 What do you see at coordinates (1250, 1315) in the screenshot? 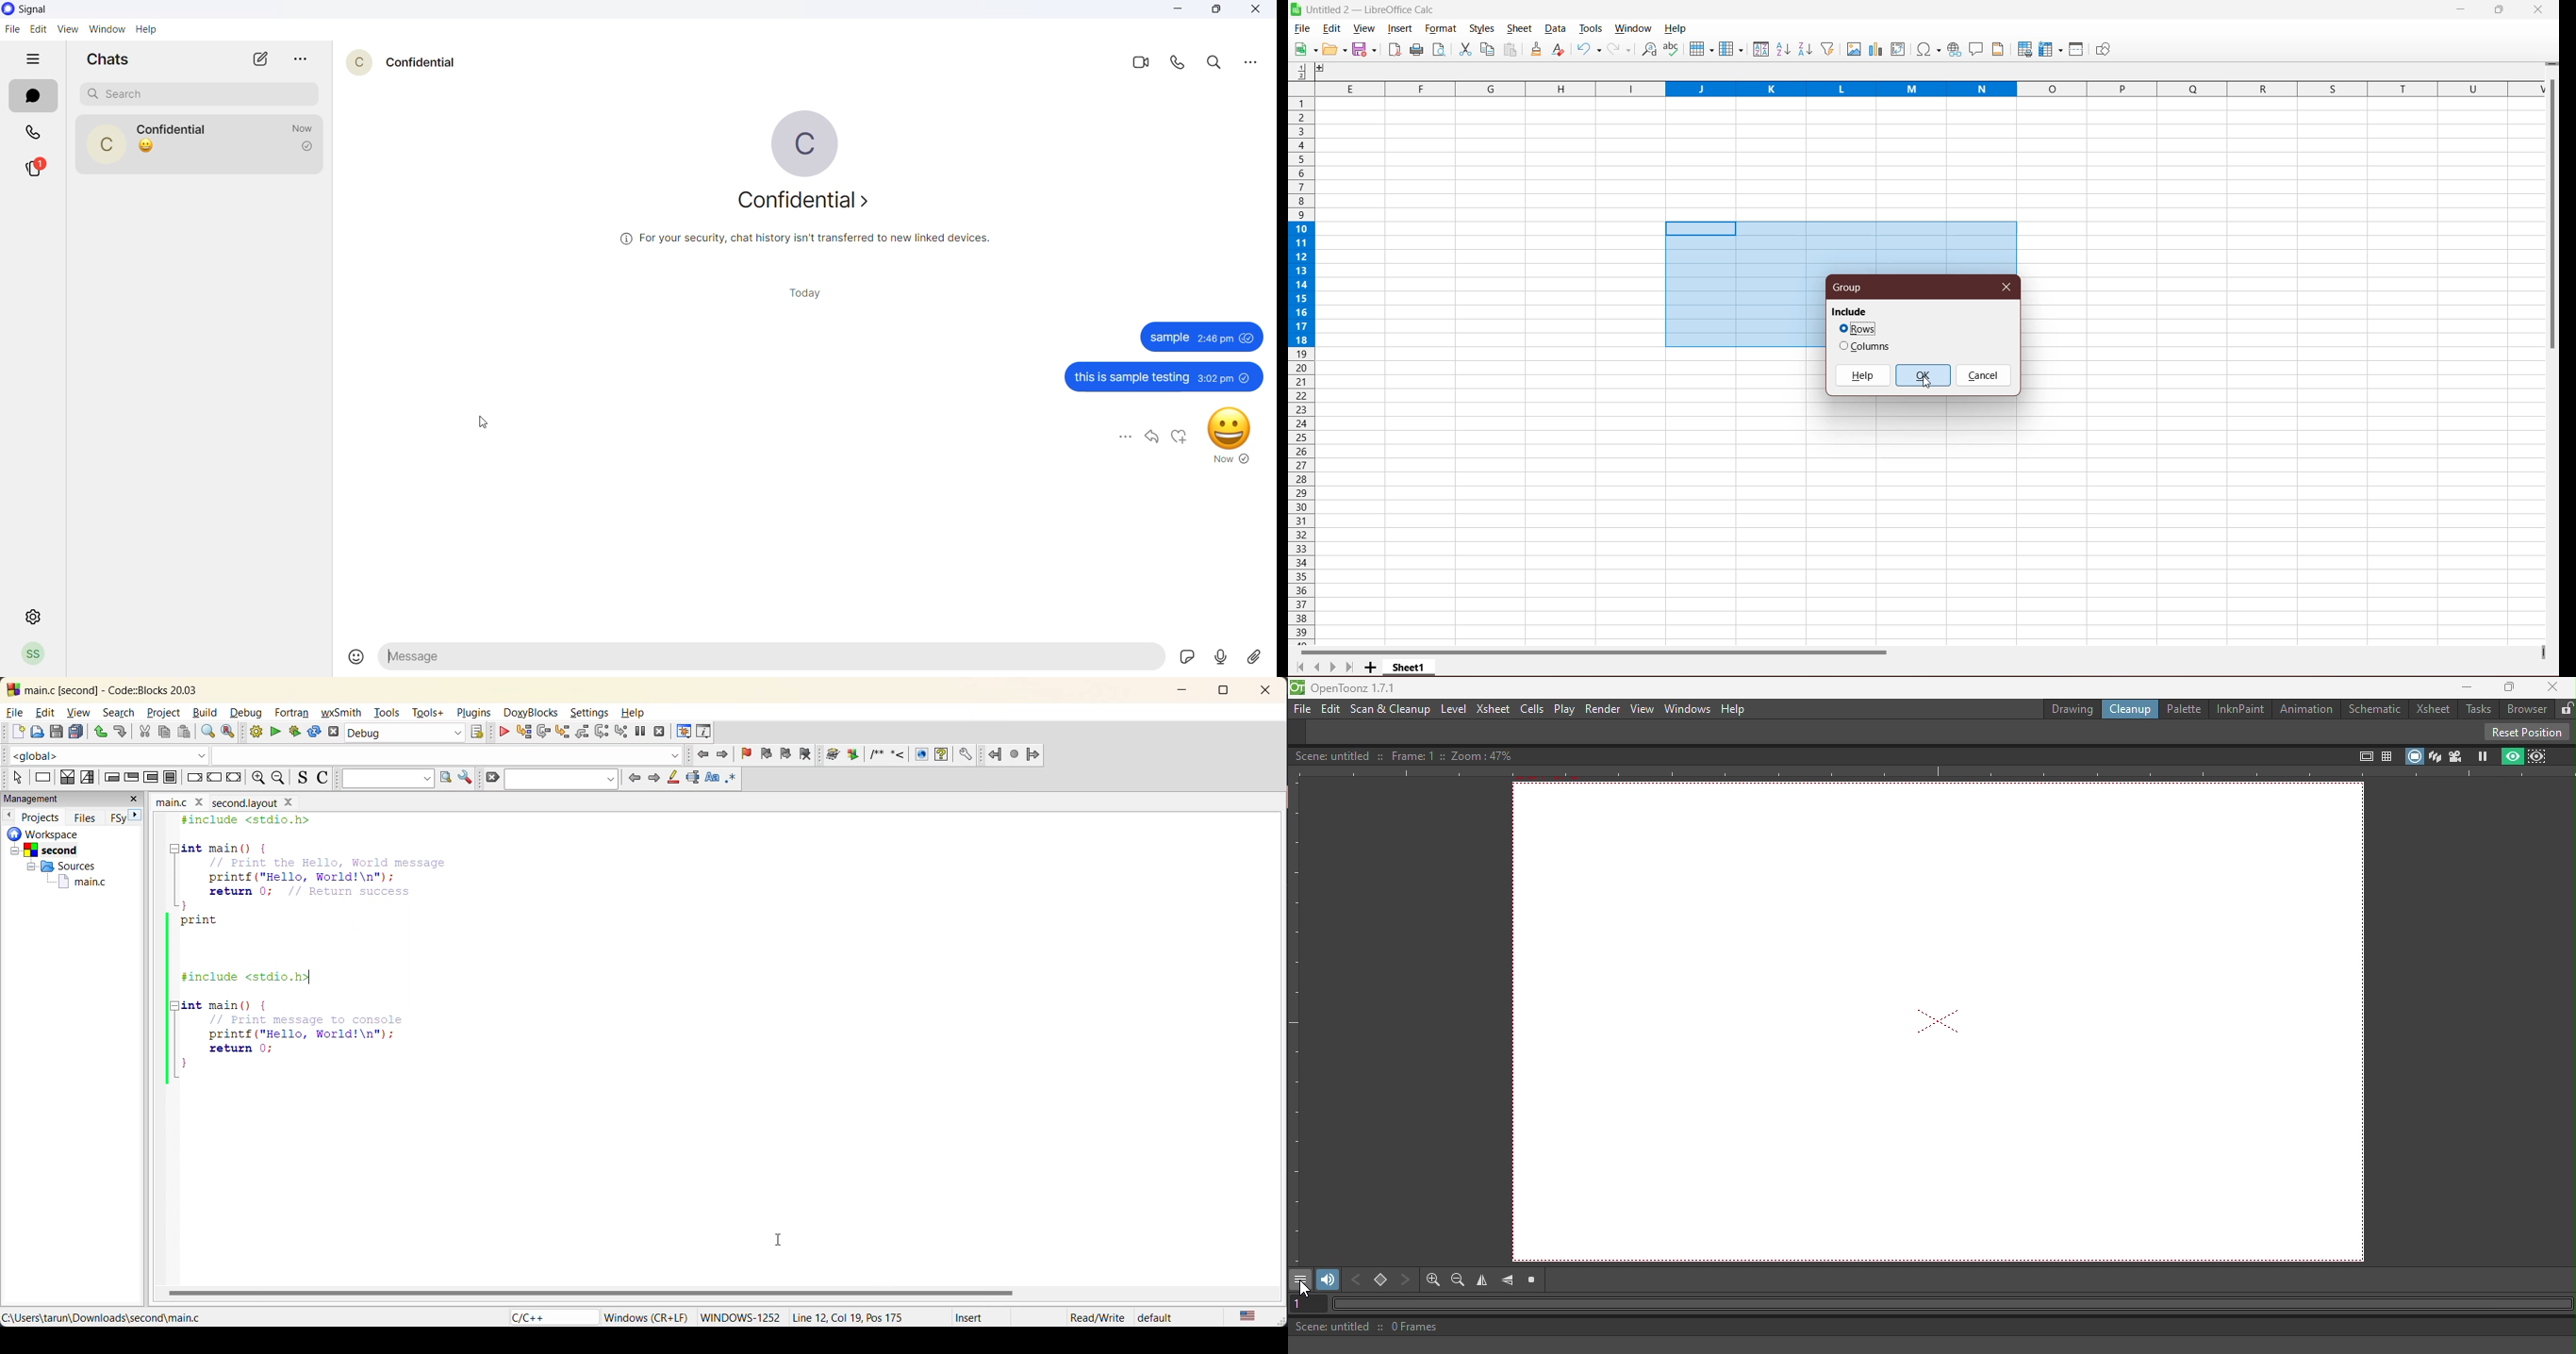
I see `text language` at bounding box center [1250, 1315].